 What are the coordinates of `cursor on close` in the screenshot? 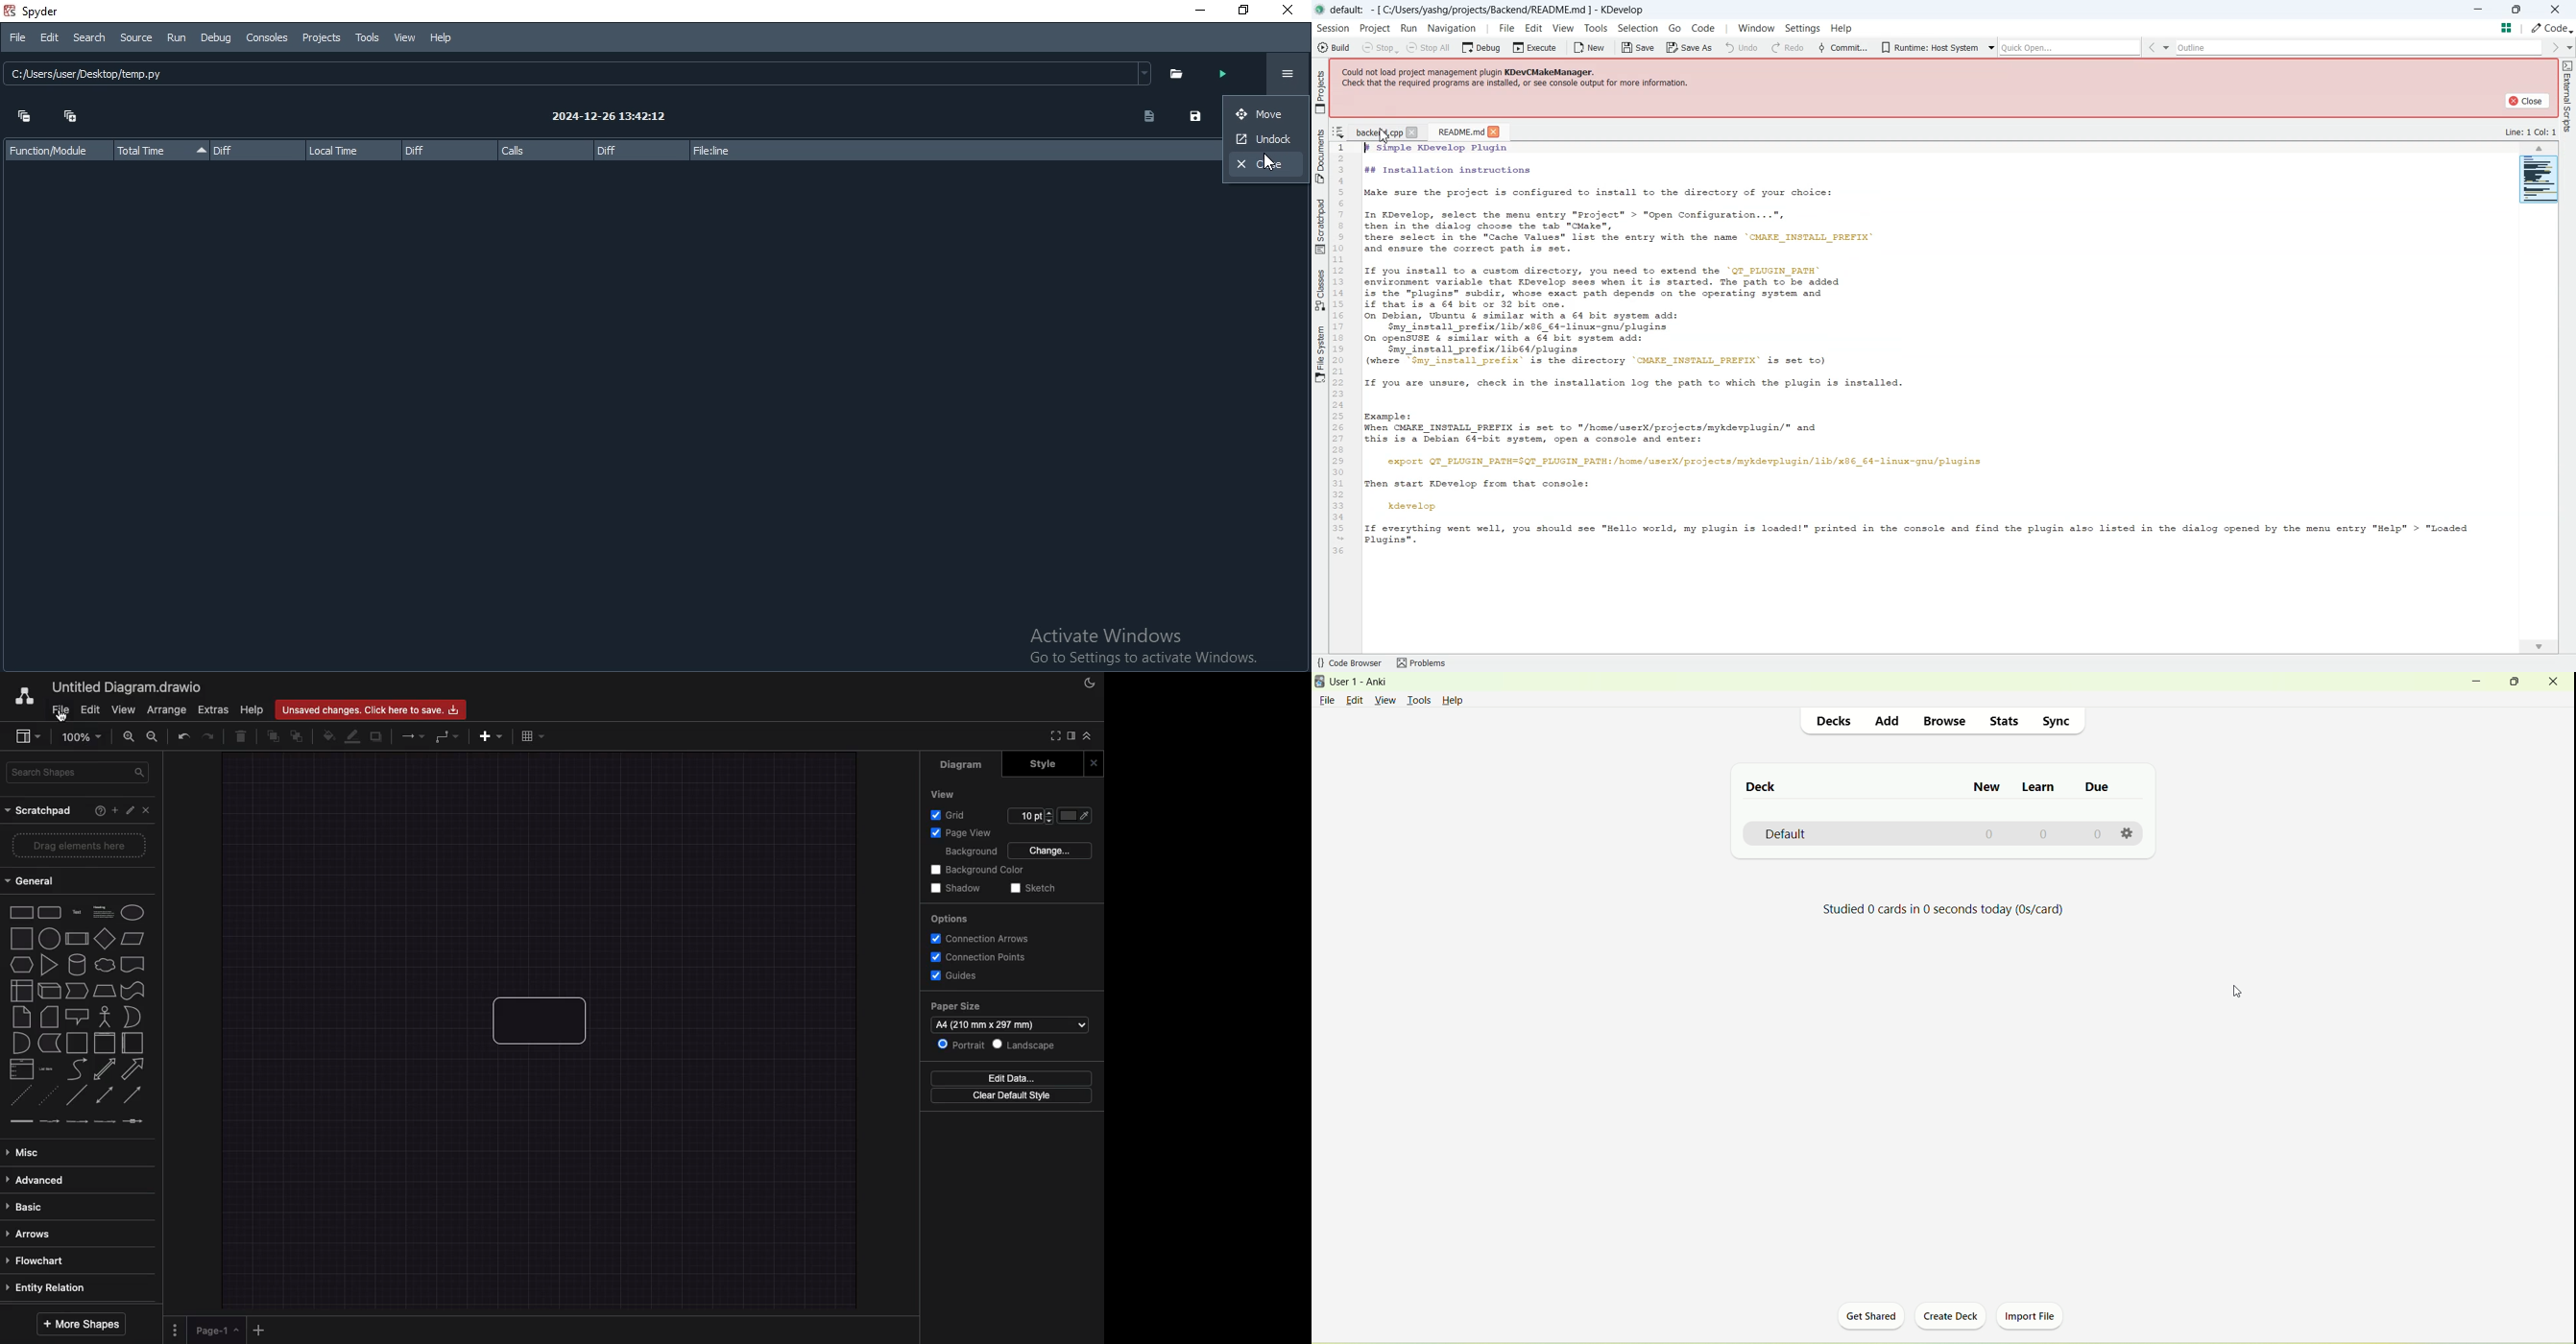 It's located at (1270, 163).